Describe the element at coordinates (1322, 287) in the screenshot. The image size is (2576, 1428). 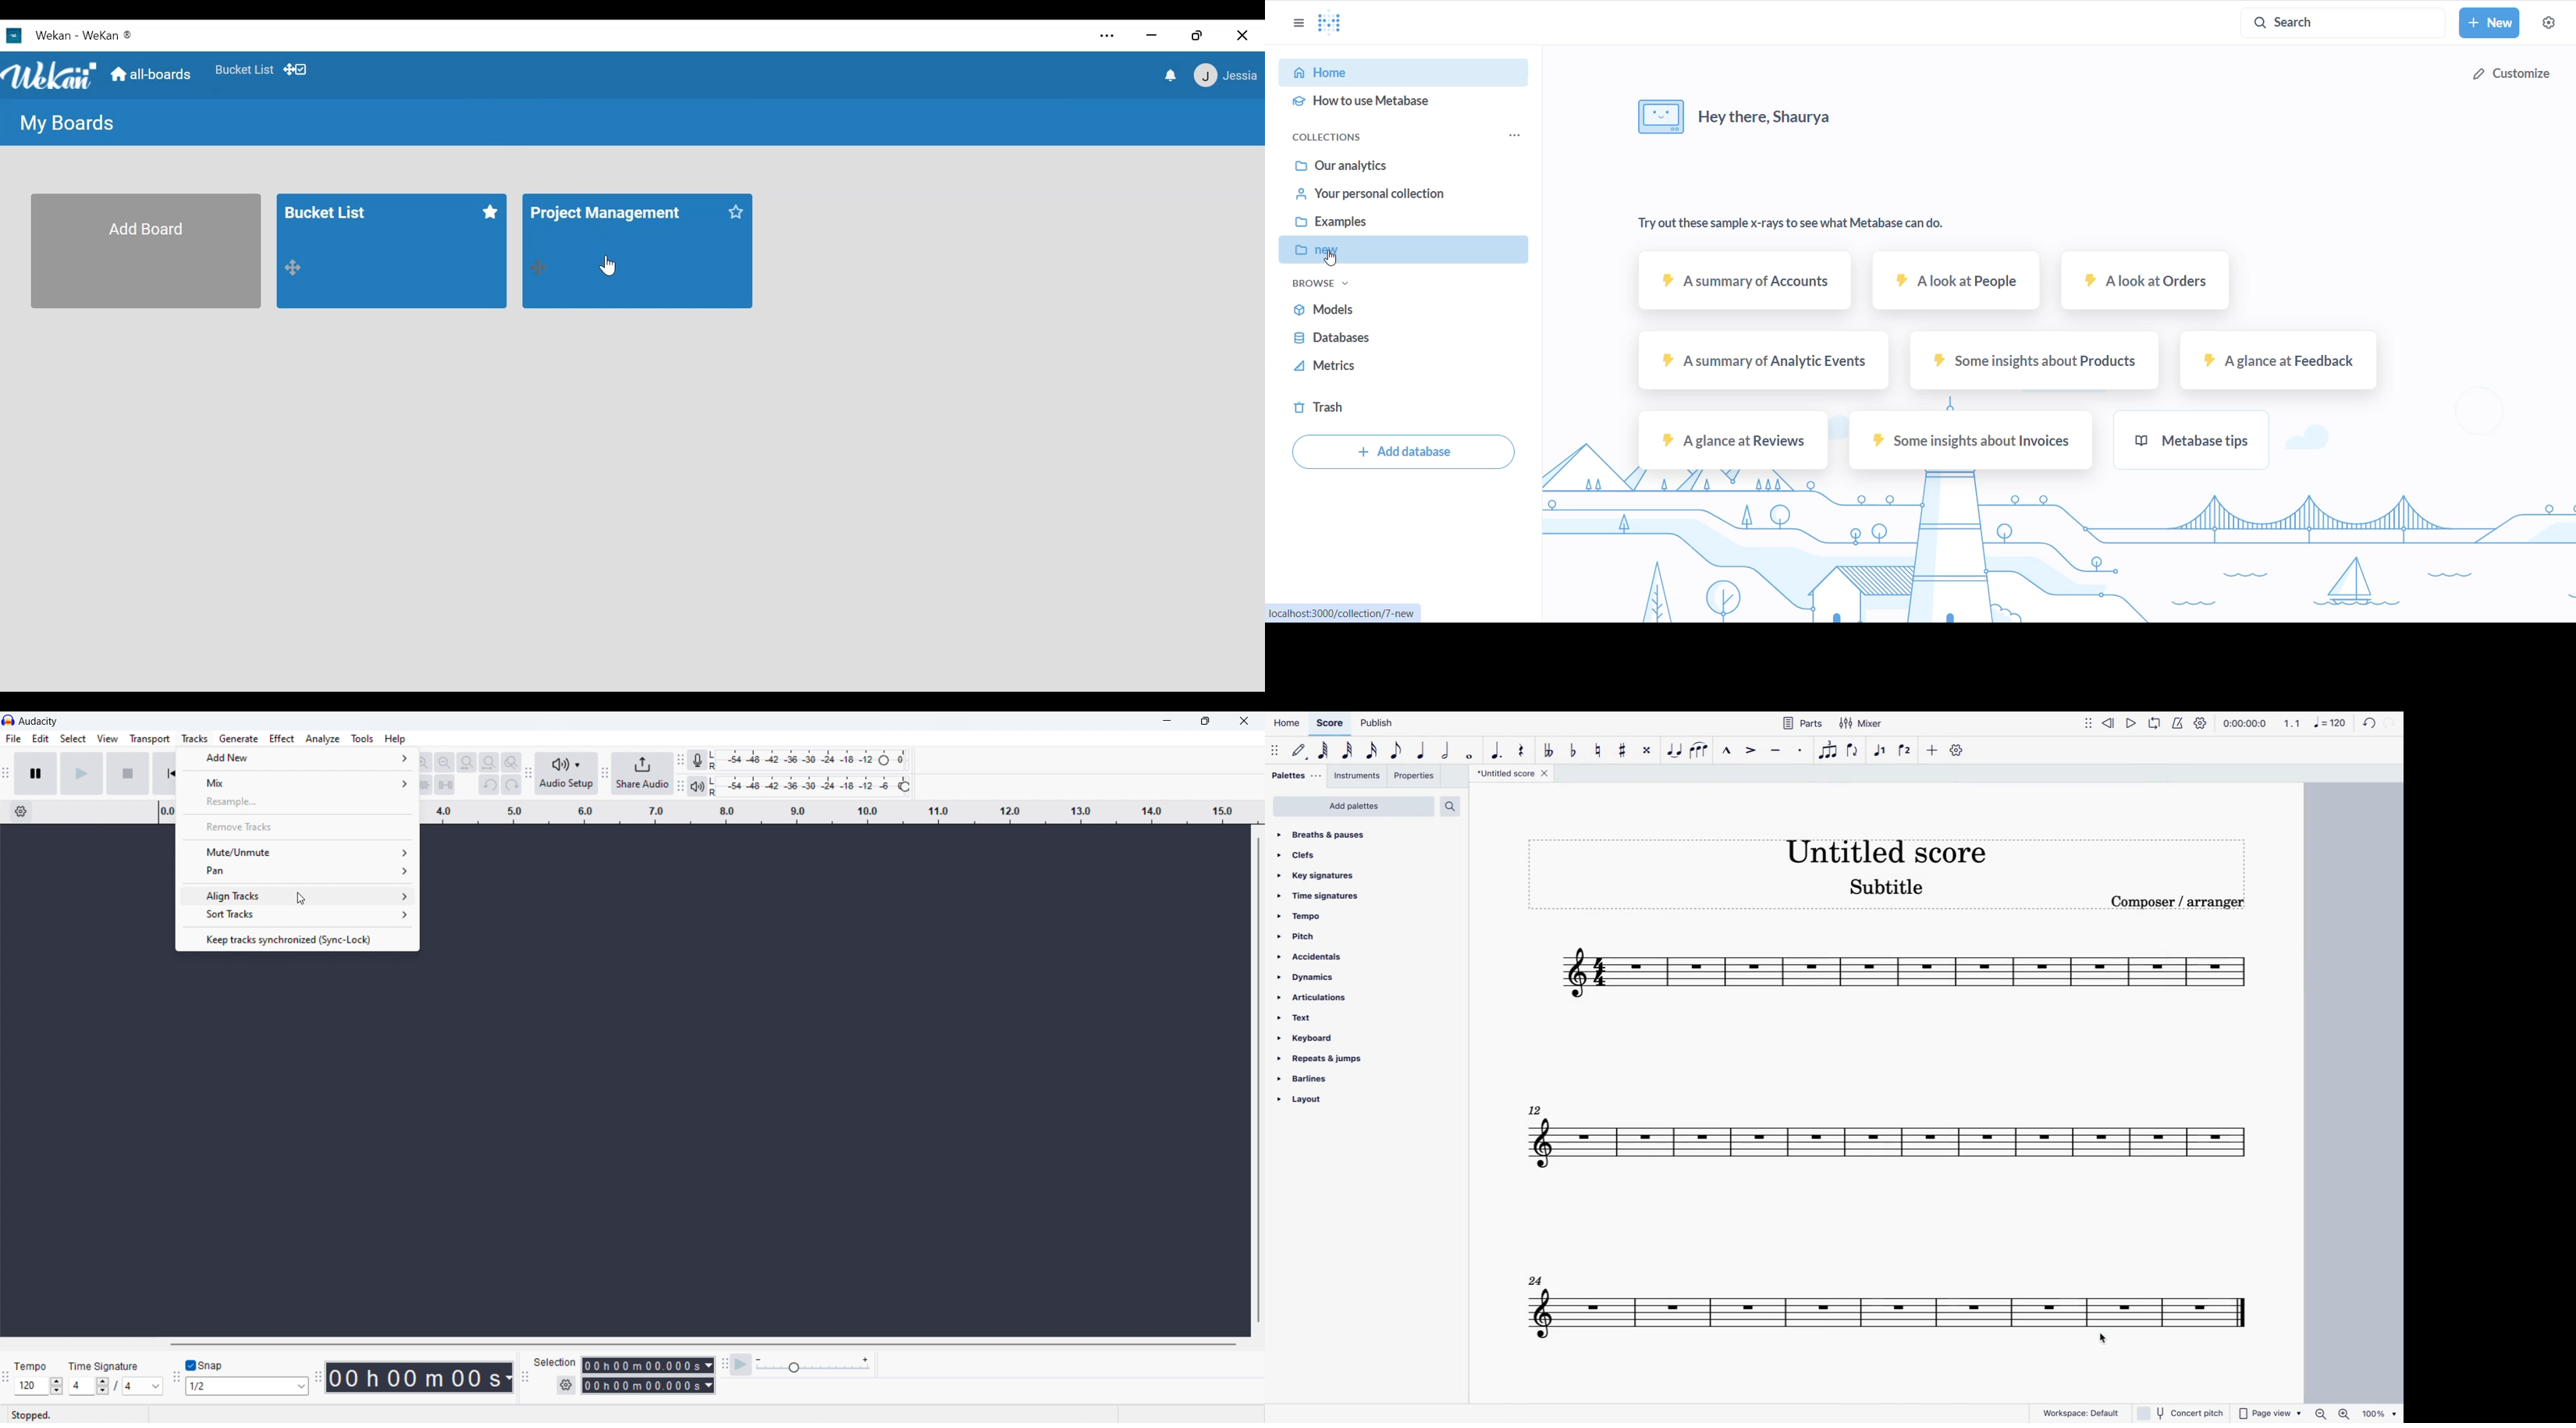
I see `browse` at that location.